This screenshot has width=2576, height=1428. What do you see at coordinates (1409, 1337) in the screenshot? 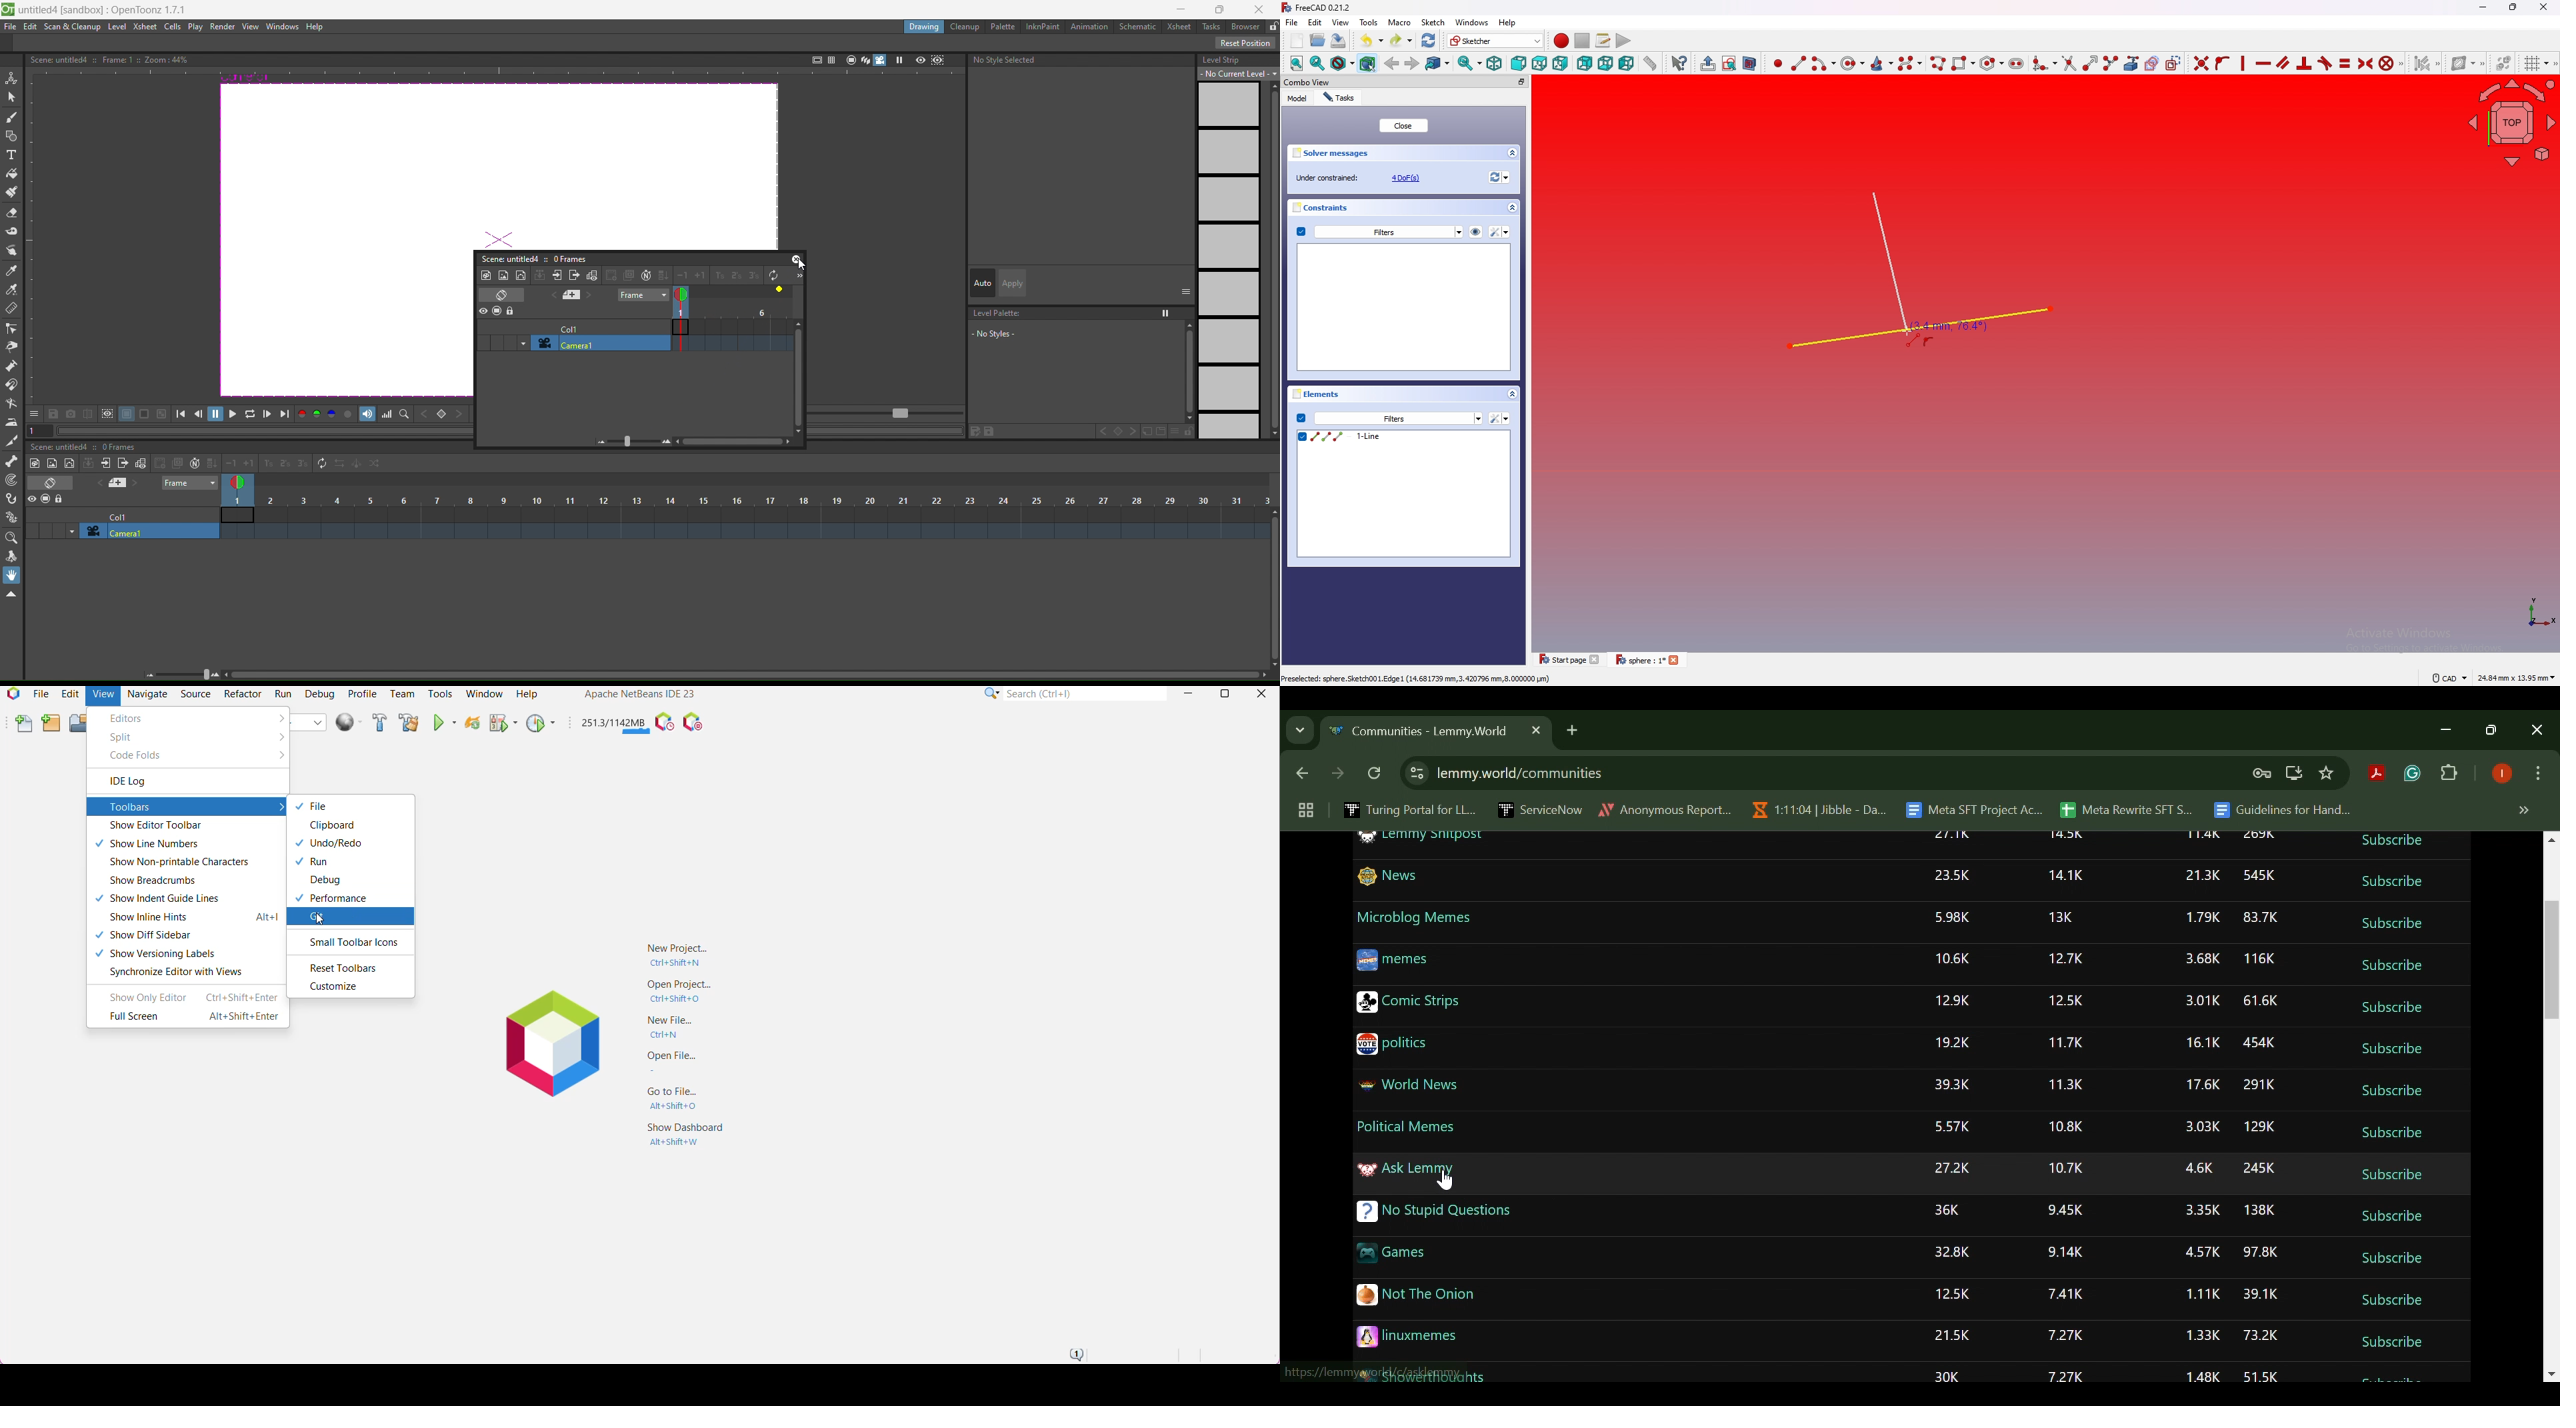
I see `linuxmemes` at bounding box center [1409, 1337].